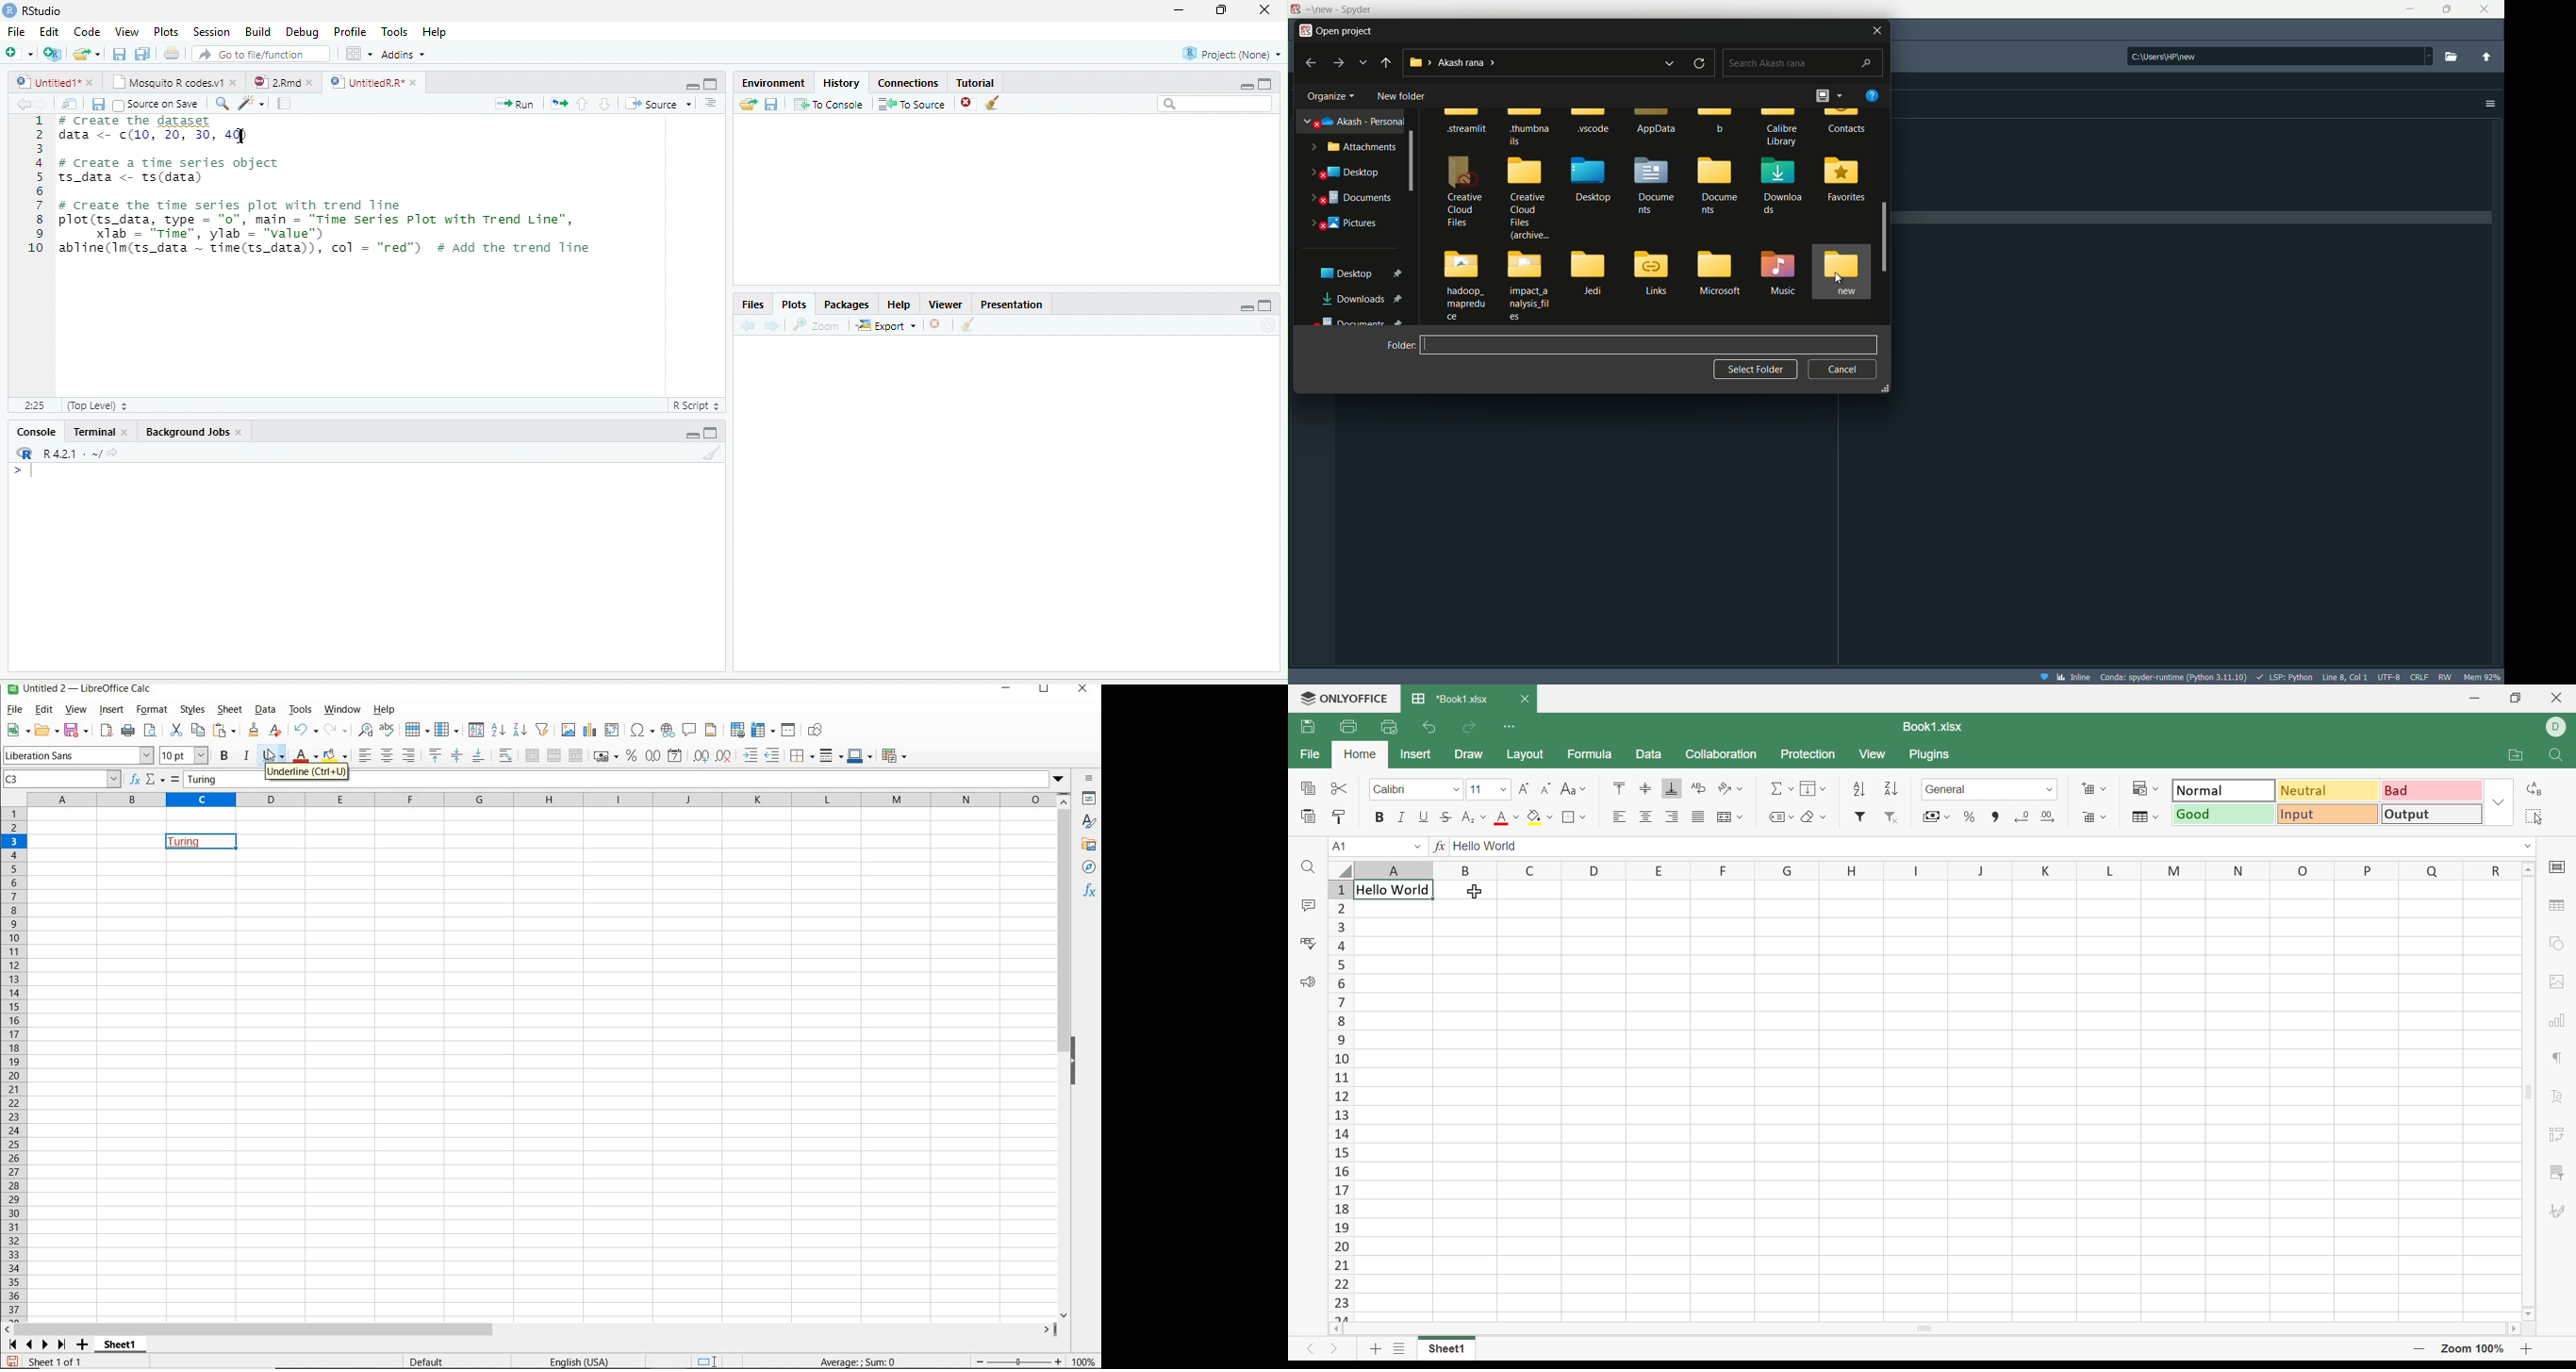  What do you see at coordinates (712, 84) in the screenshot?
I see `Maximize` at bounding box center [712, 84].